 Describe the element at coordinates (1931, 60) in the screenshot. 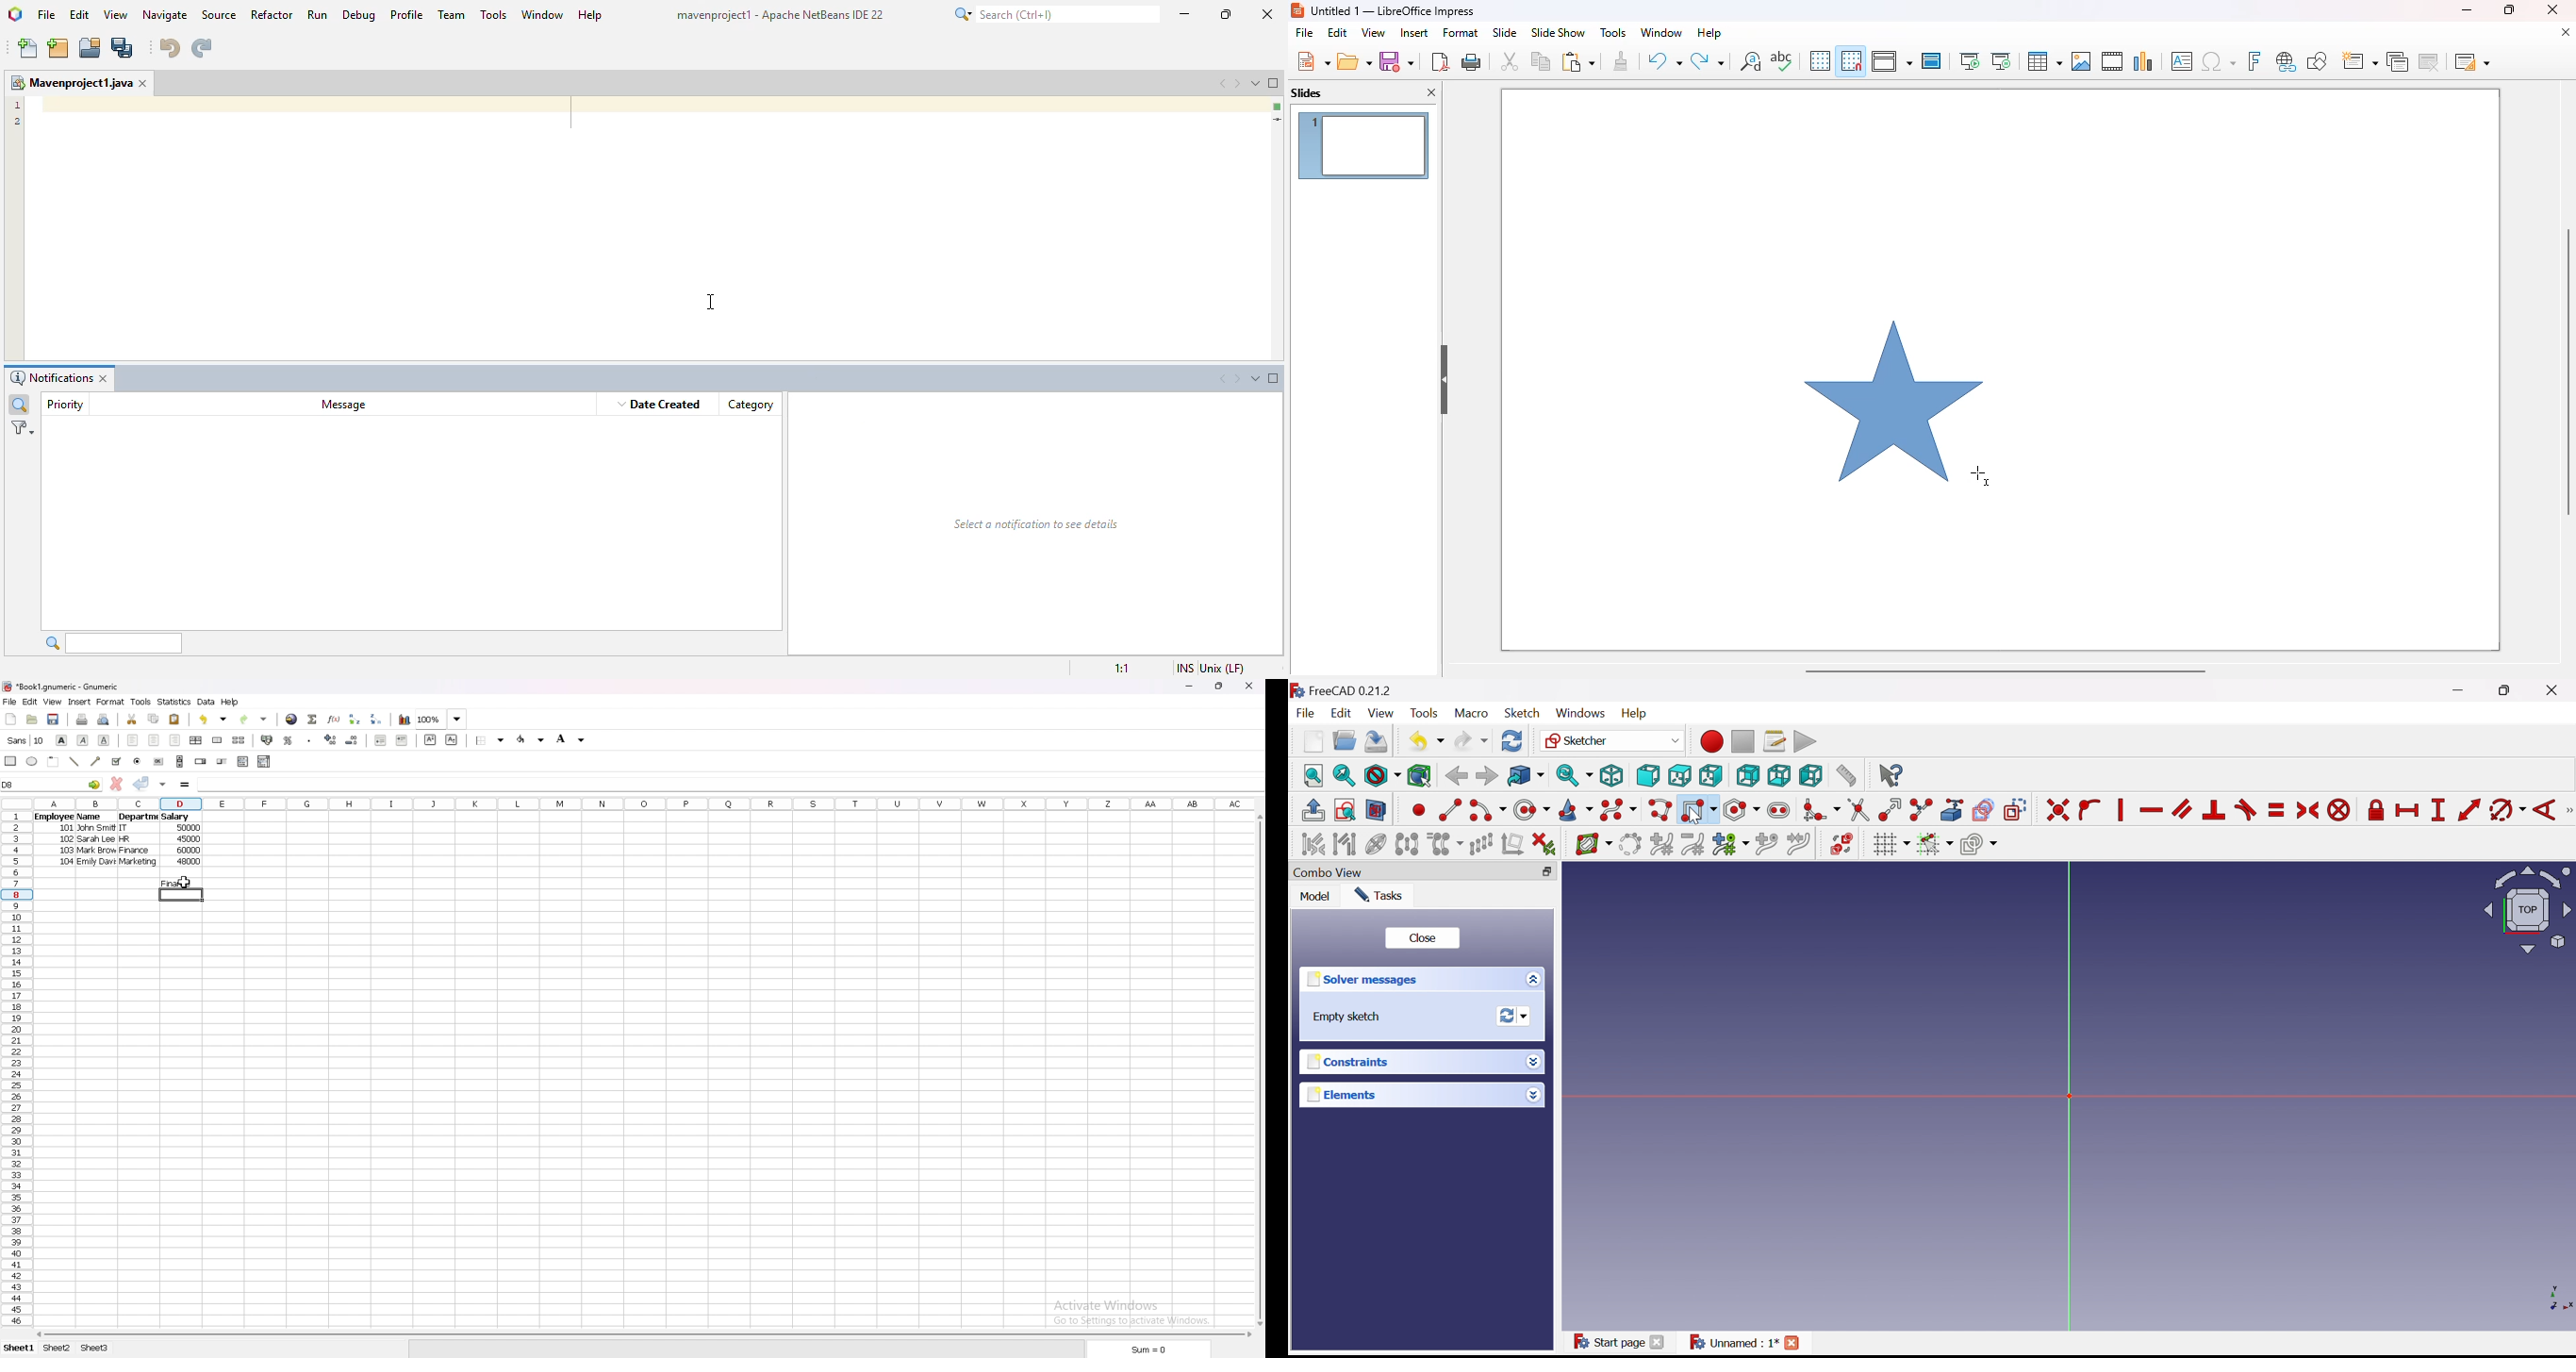

I see `master slide` at that location.